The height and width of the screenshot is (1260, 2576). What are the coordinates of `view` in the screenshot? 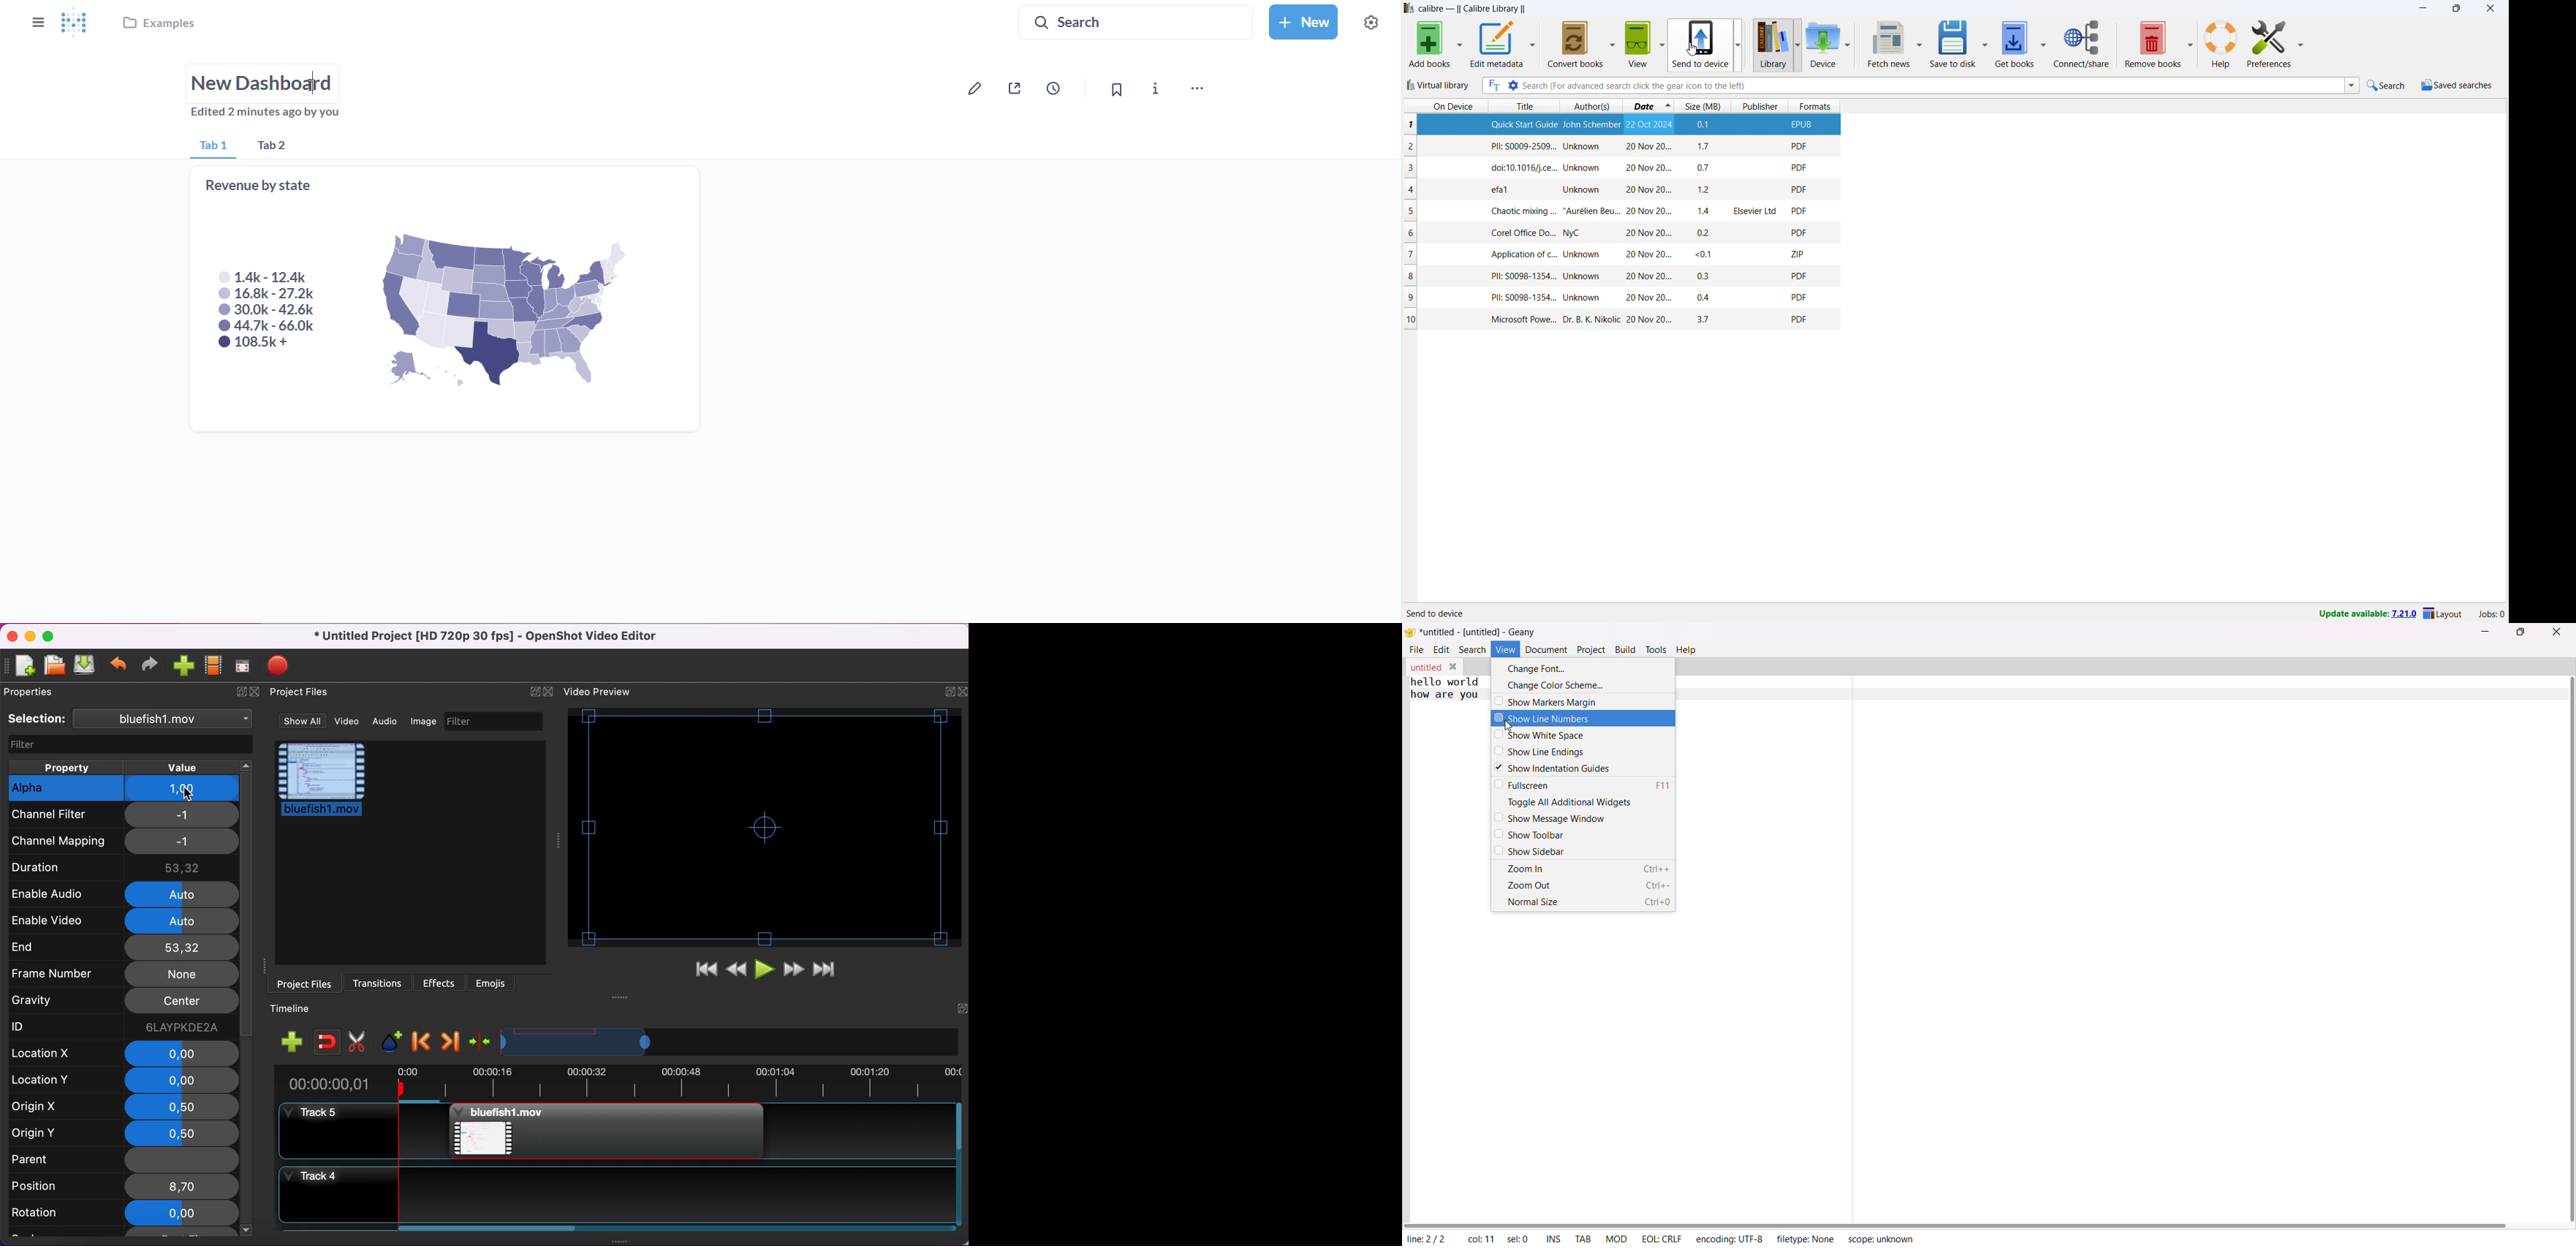 It's located at (1638, 44).